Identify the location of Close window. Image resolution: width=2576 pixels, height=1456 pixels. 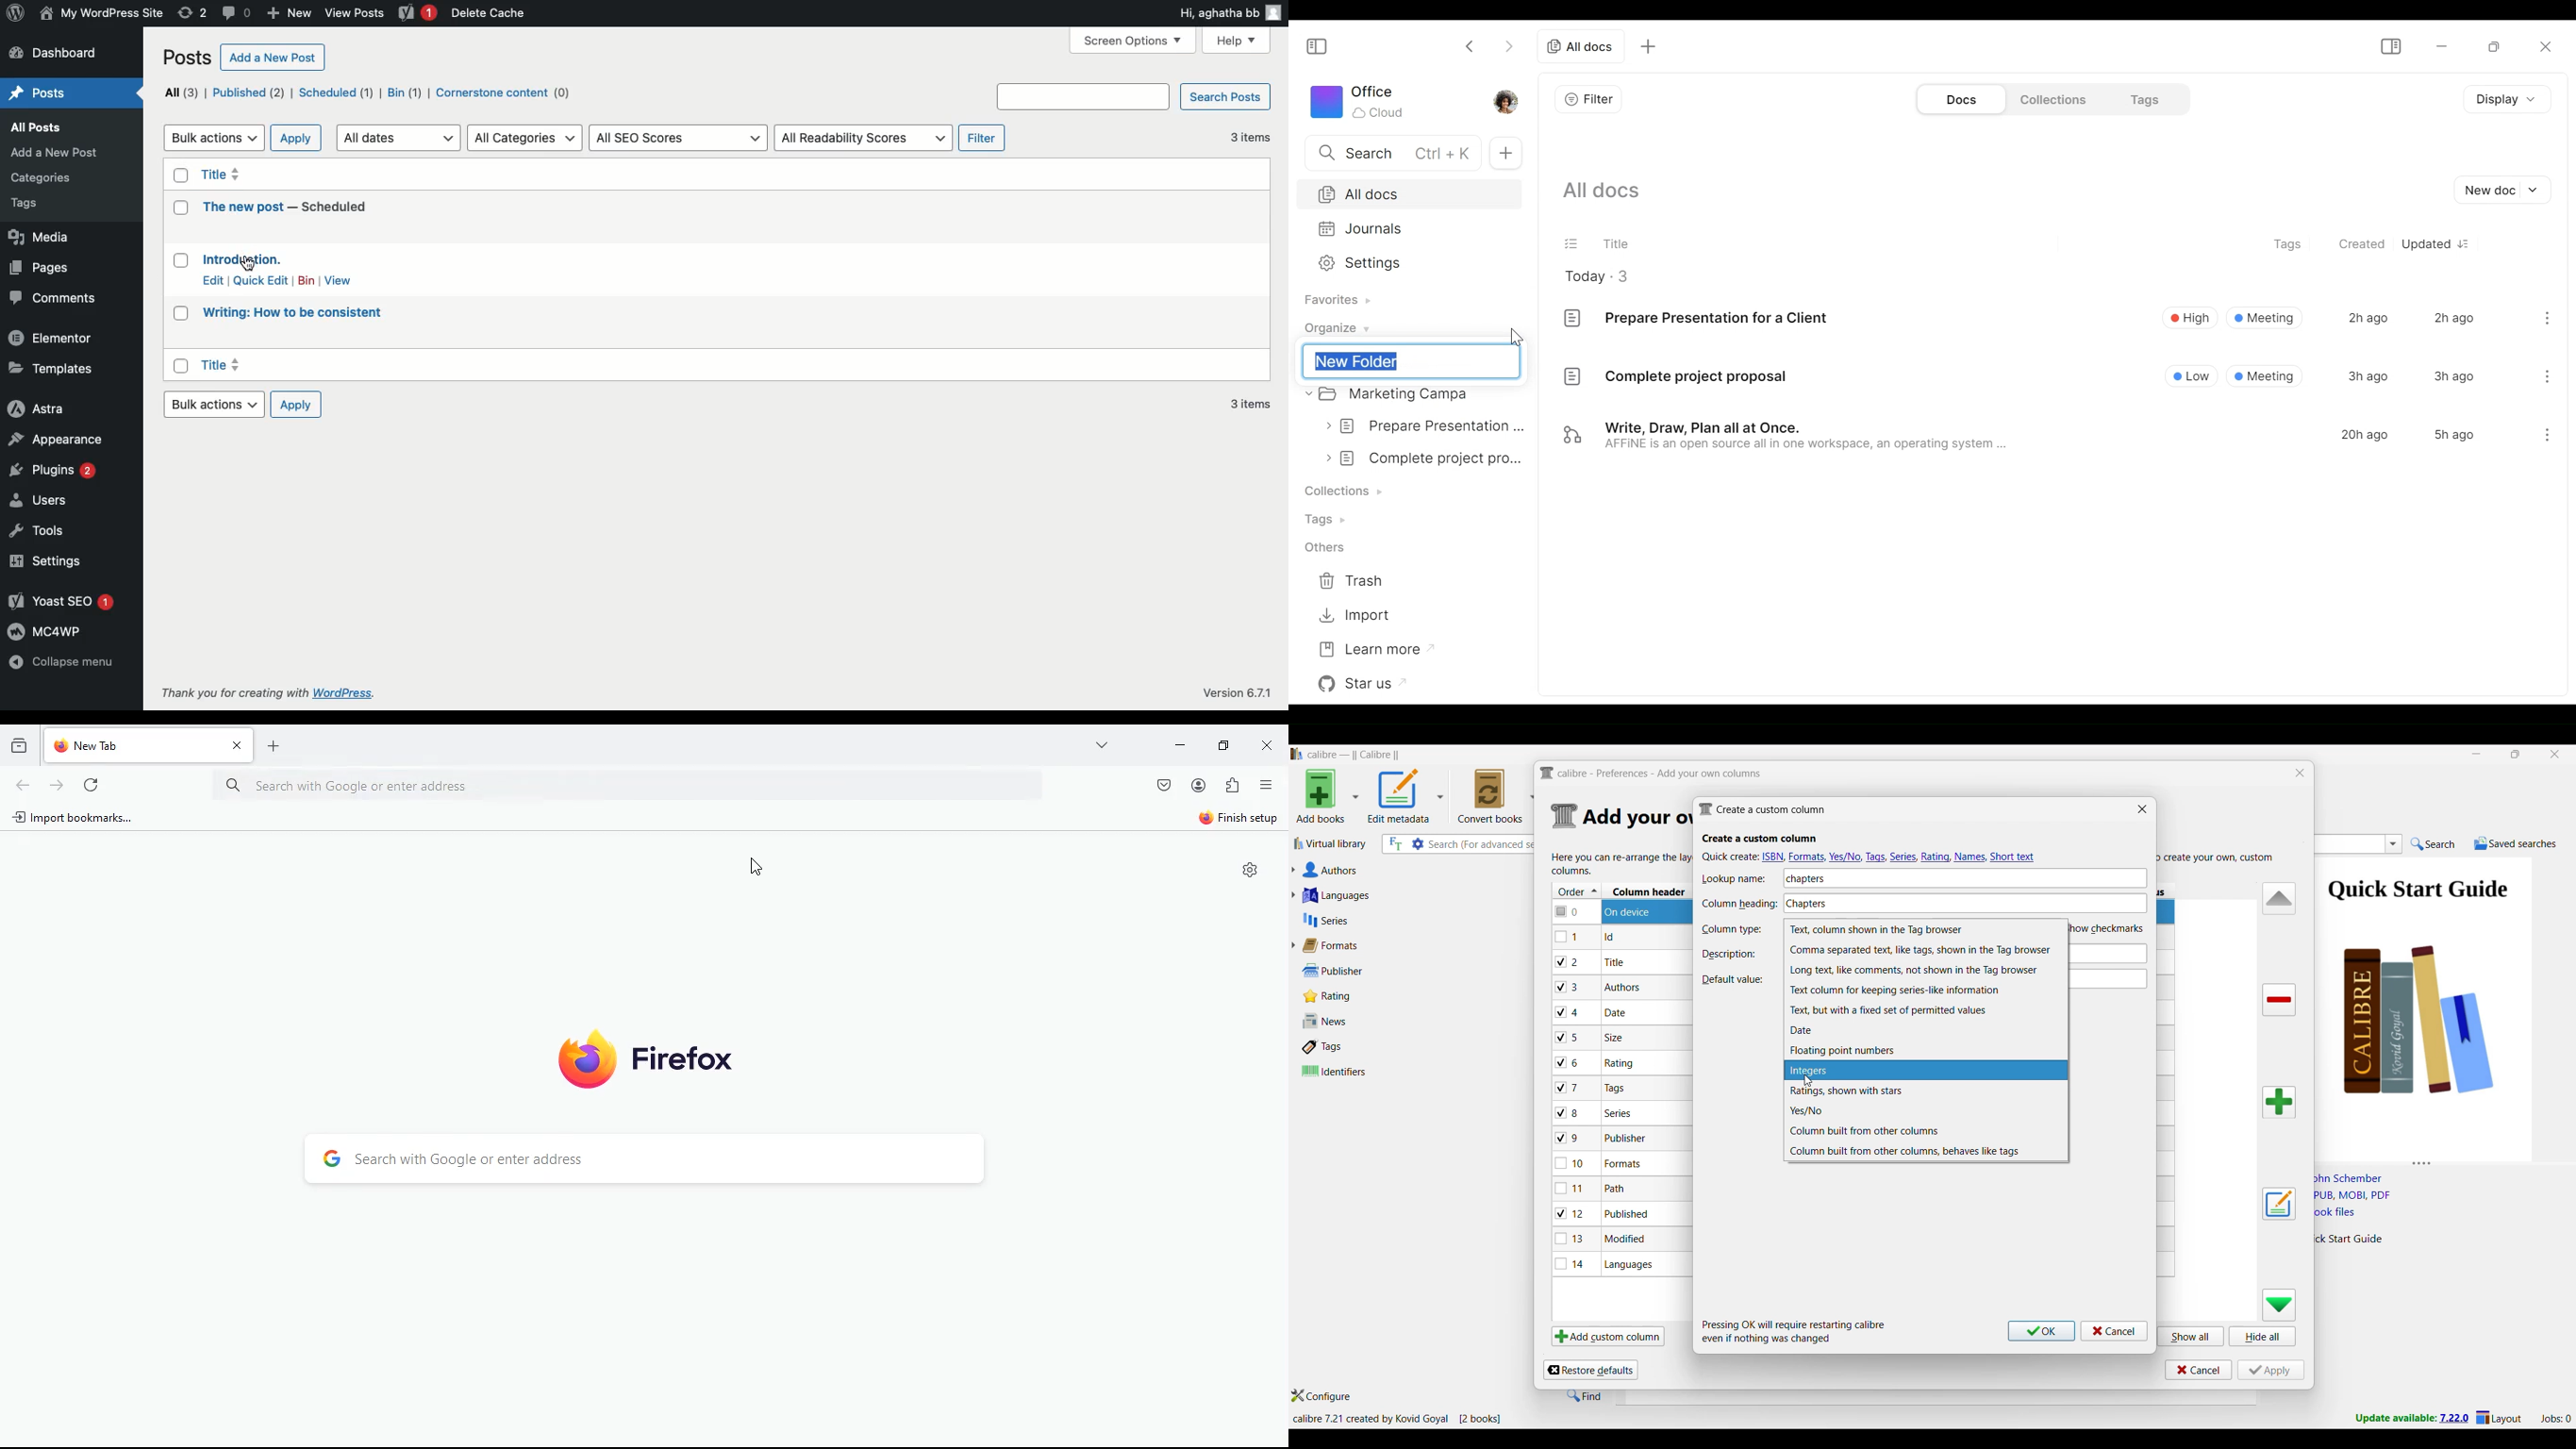
(2301, 773).